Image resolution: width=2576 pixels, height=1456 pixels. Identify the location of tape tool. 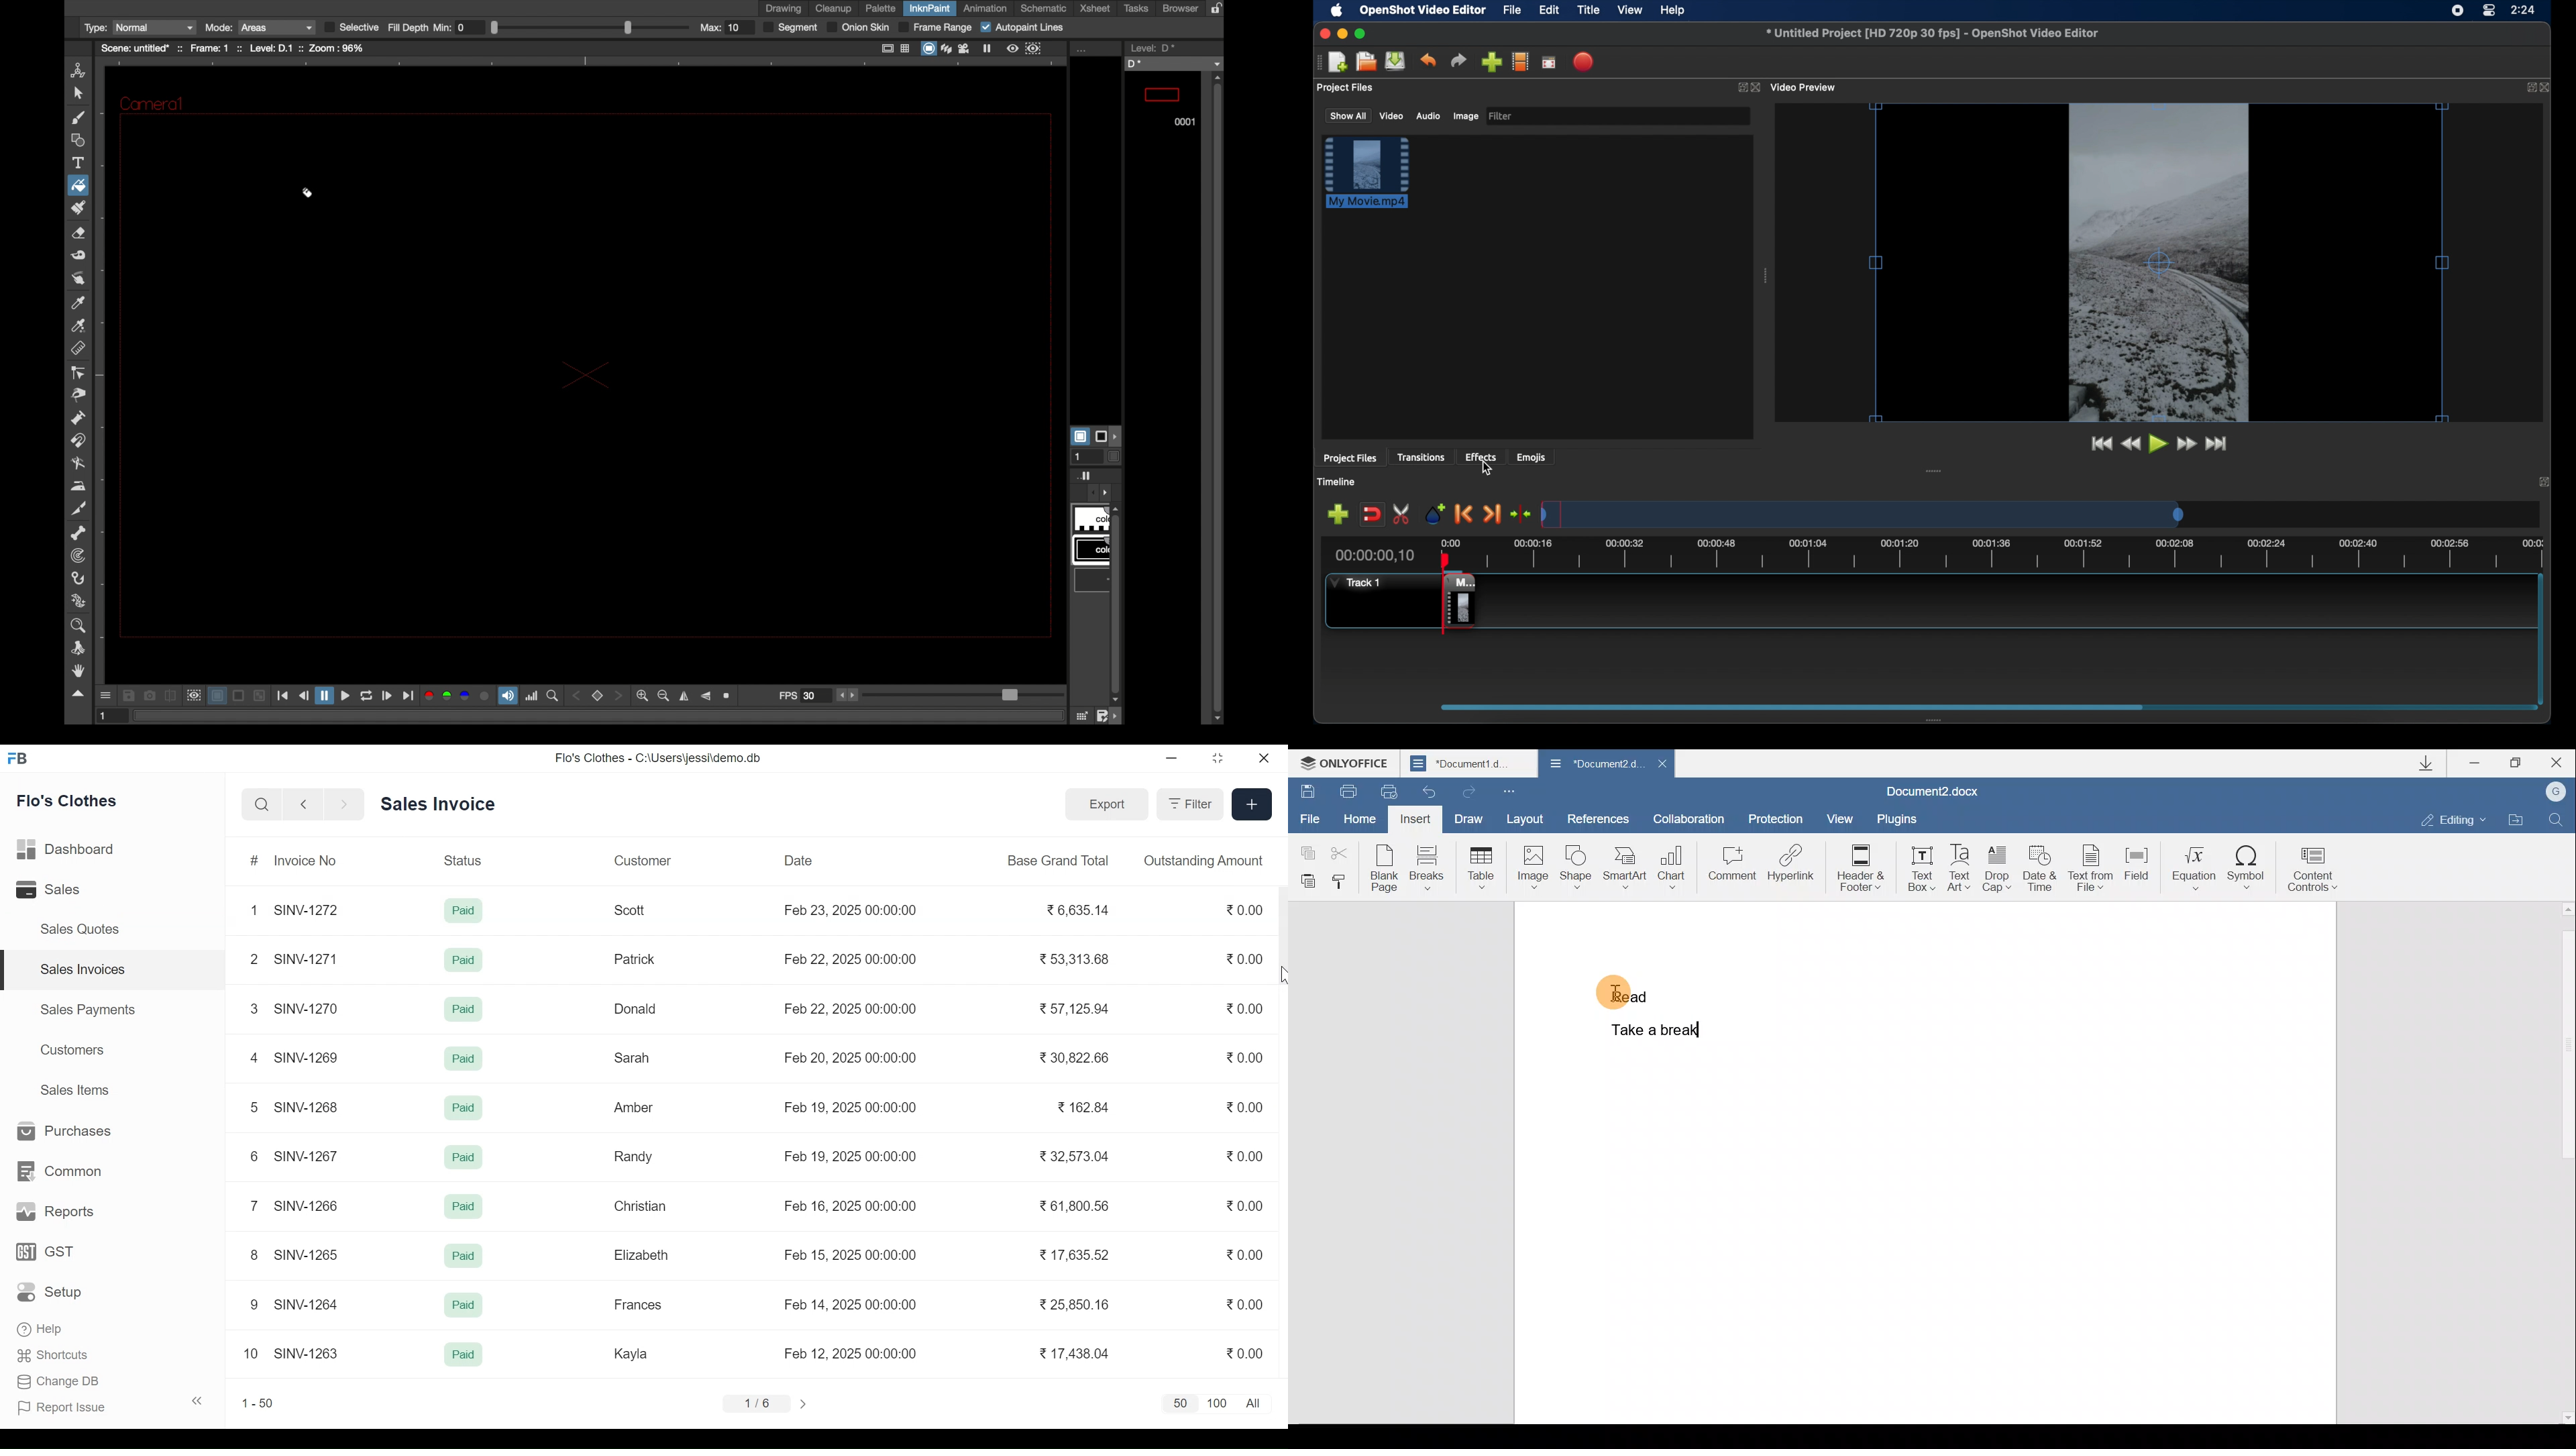
(77, 256).